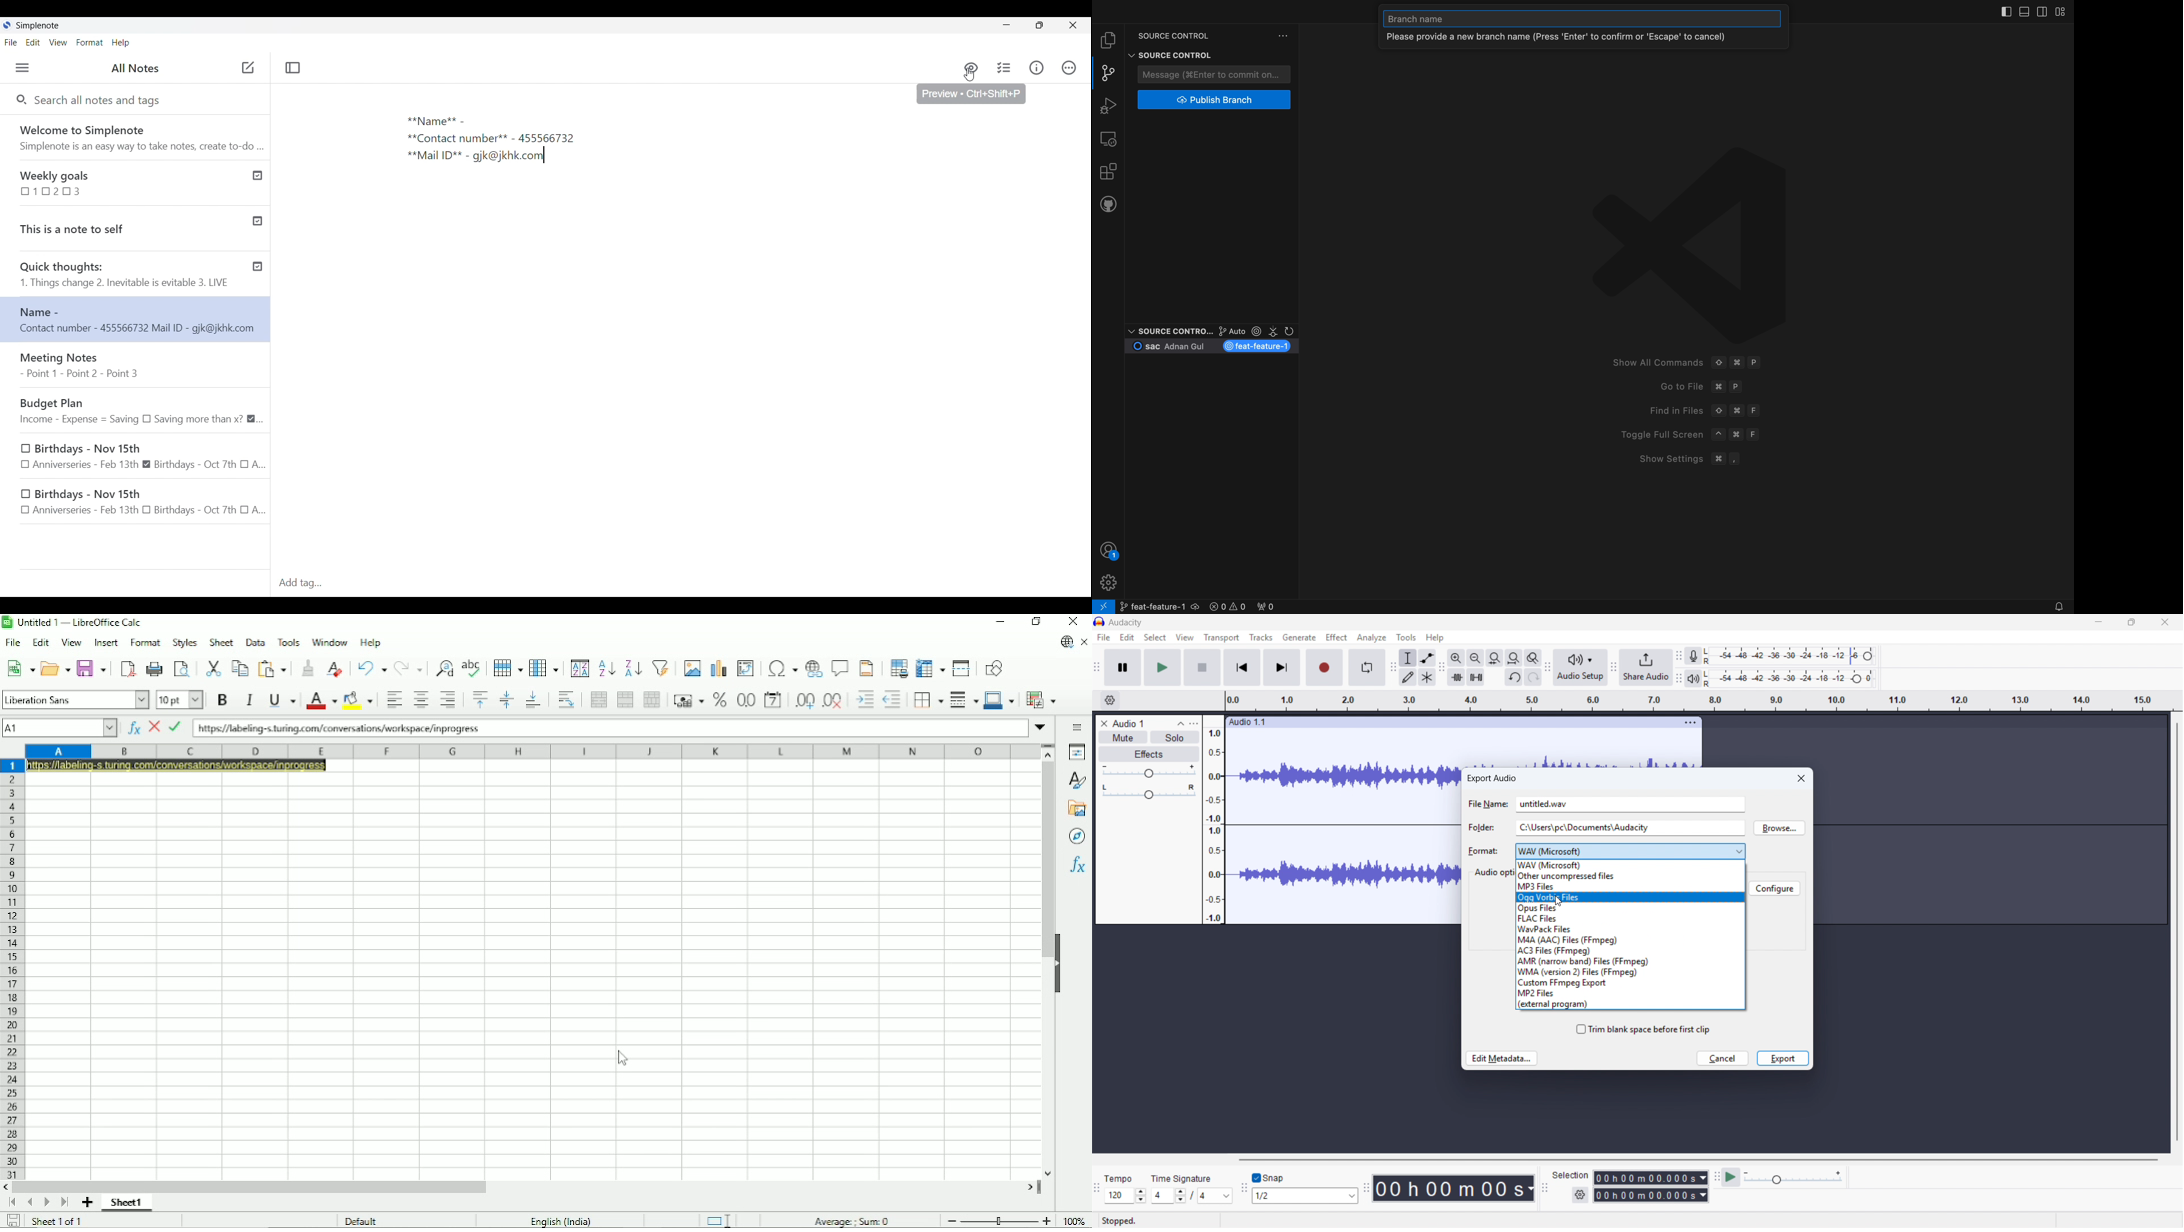  Describe the element at coordinates (1103, 638) in the screenshot. I see `file ` at that location.